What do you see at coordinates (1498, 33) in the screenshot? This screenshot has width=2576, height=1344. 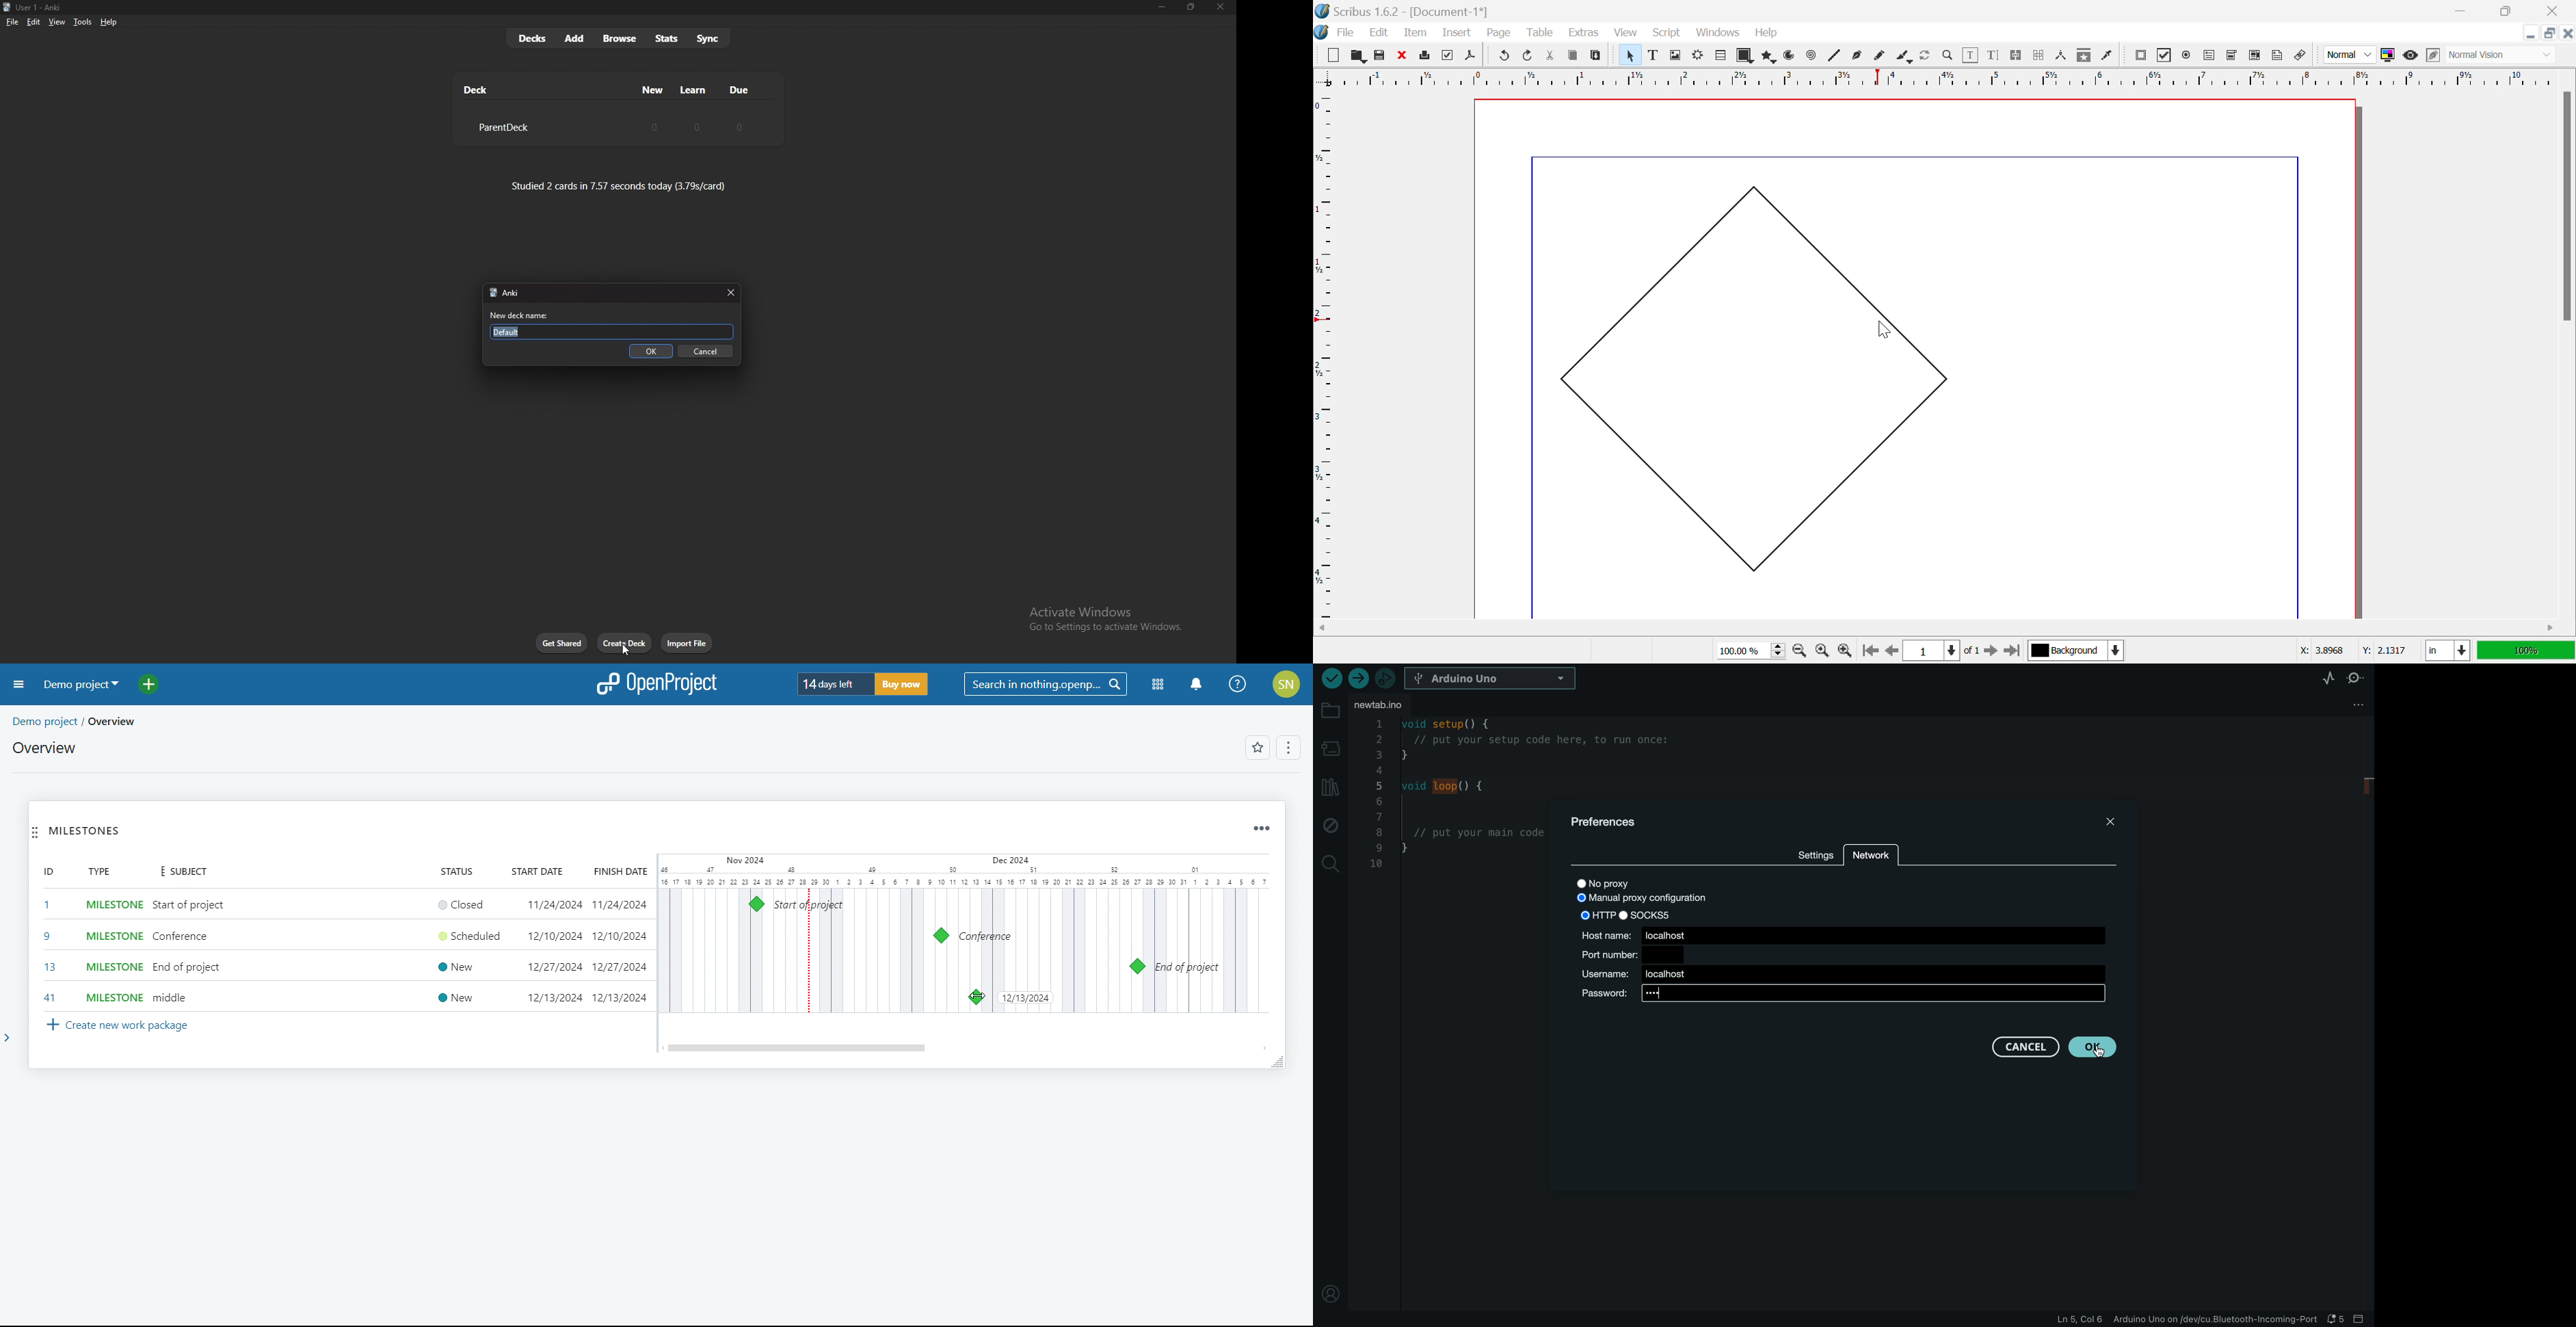 I see `Page` at bounding box center [1498, 33].